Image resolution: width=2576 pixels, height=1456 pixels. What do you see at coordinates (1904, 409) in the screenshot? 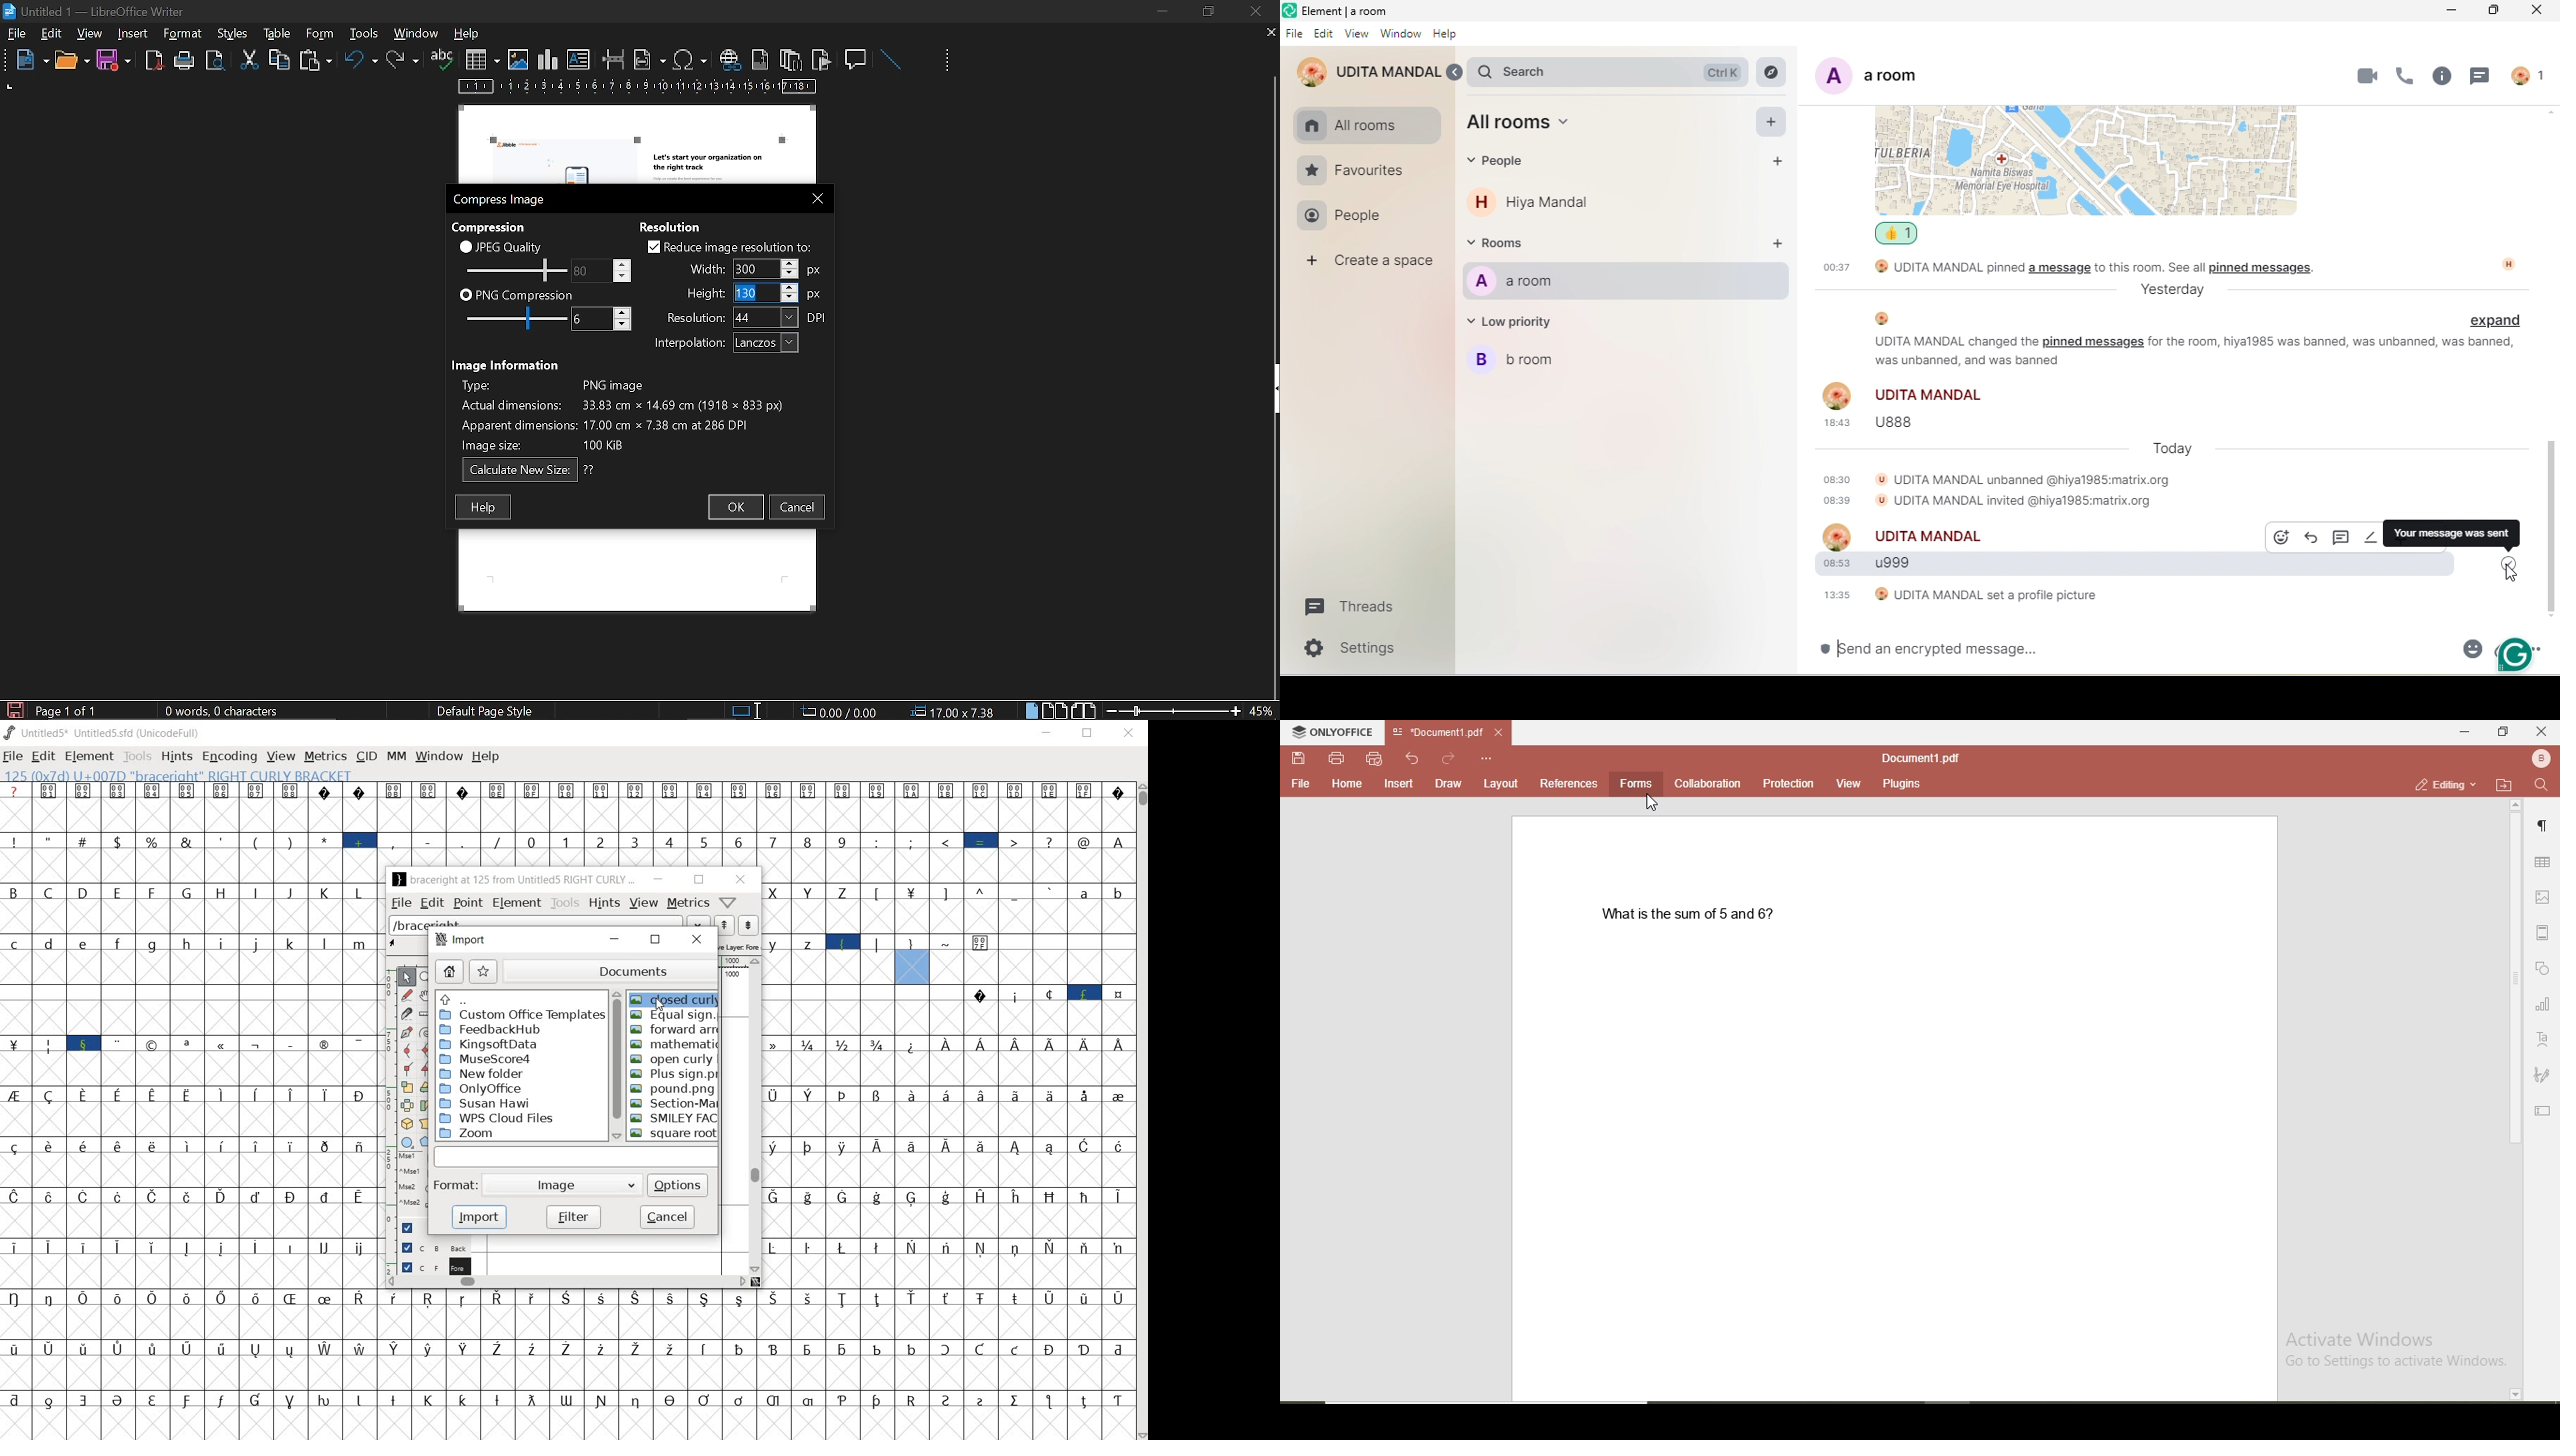
I see `Udita Mandal18:43 UBBS` at bounding box center [1904, 409].